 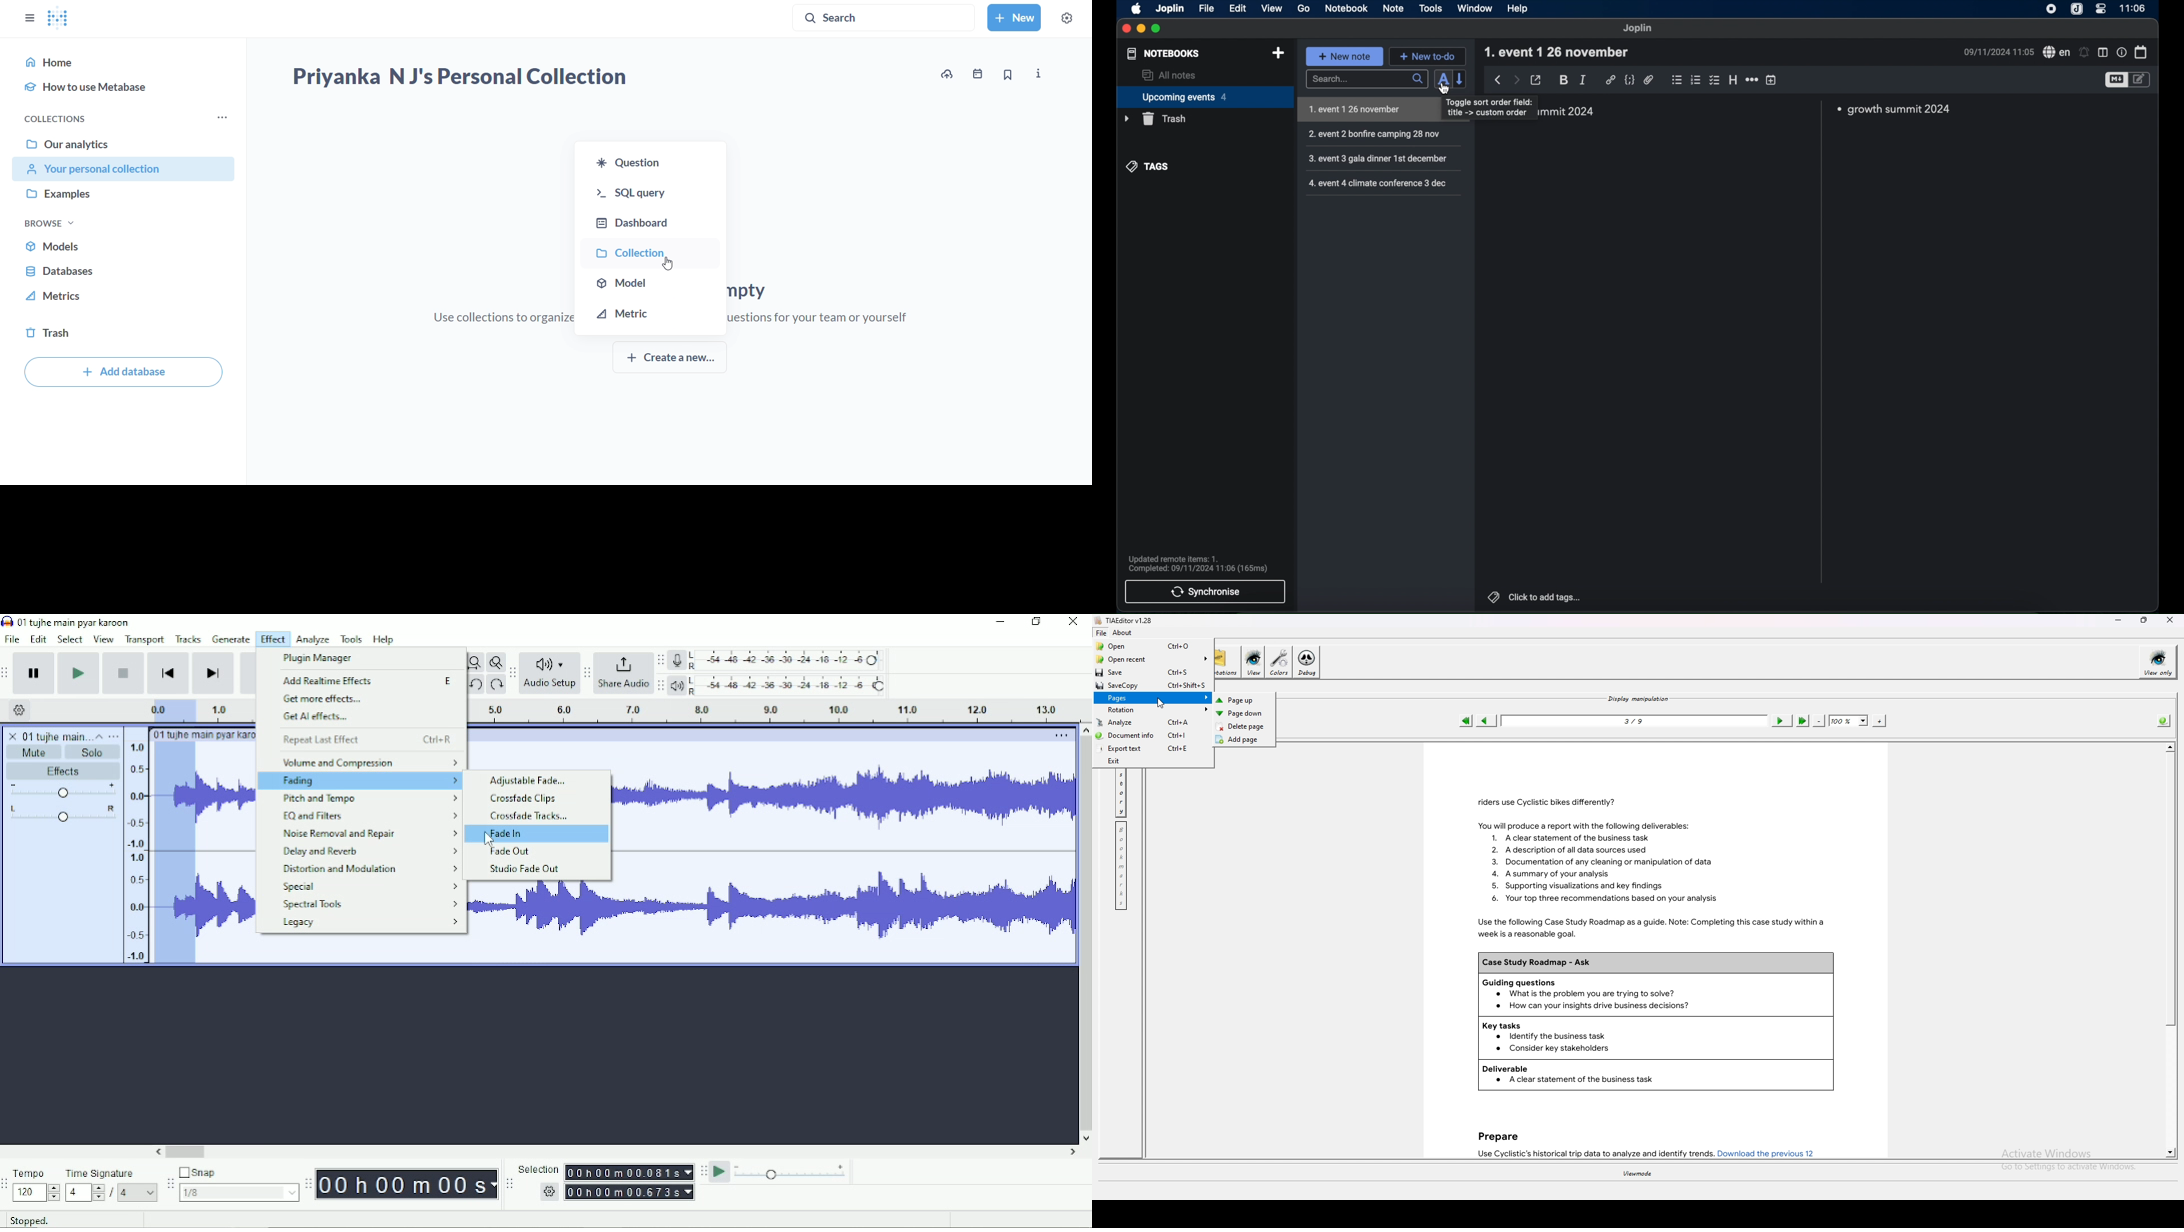 What do you see at coordinates (504, 834) in the screenshot?
I see `Fade In` at bounding box center [504, 834].